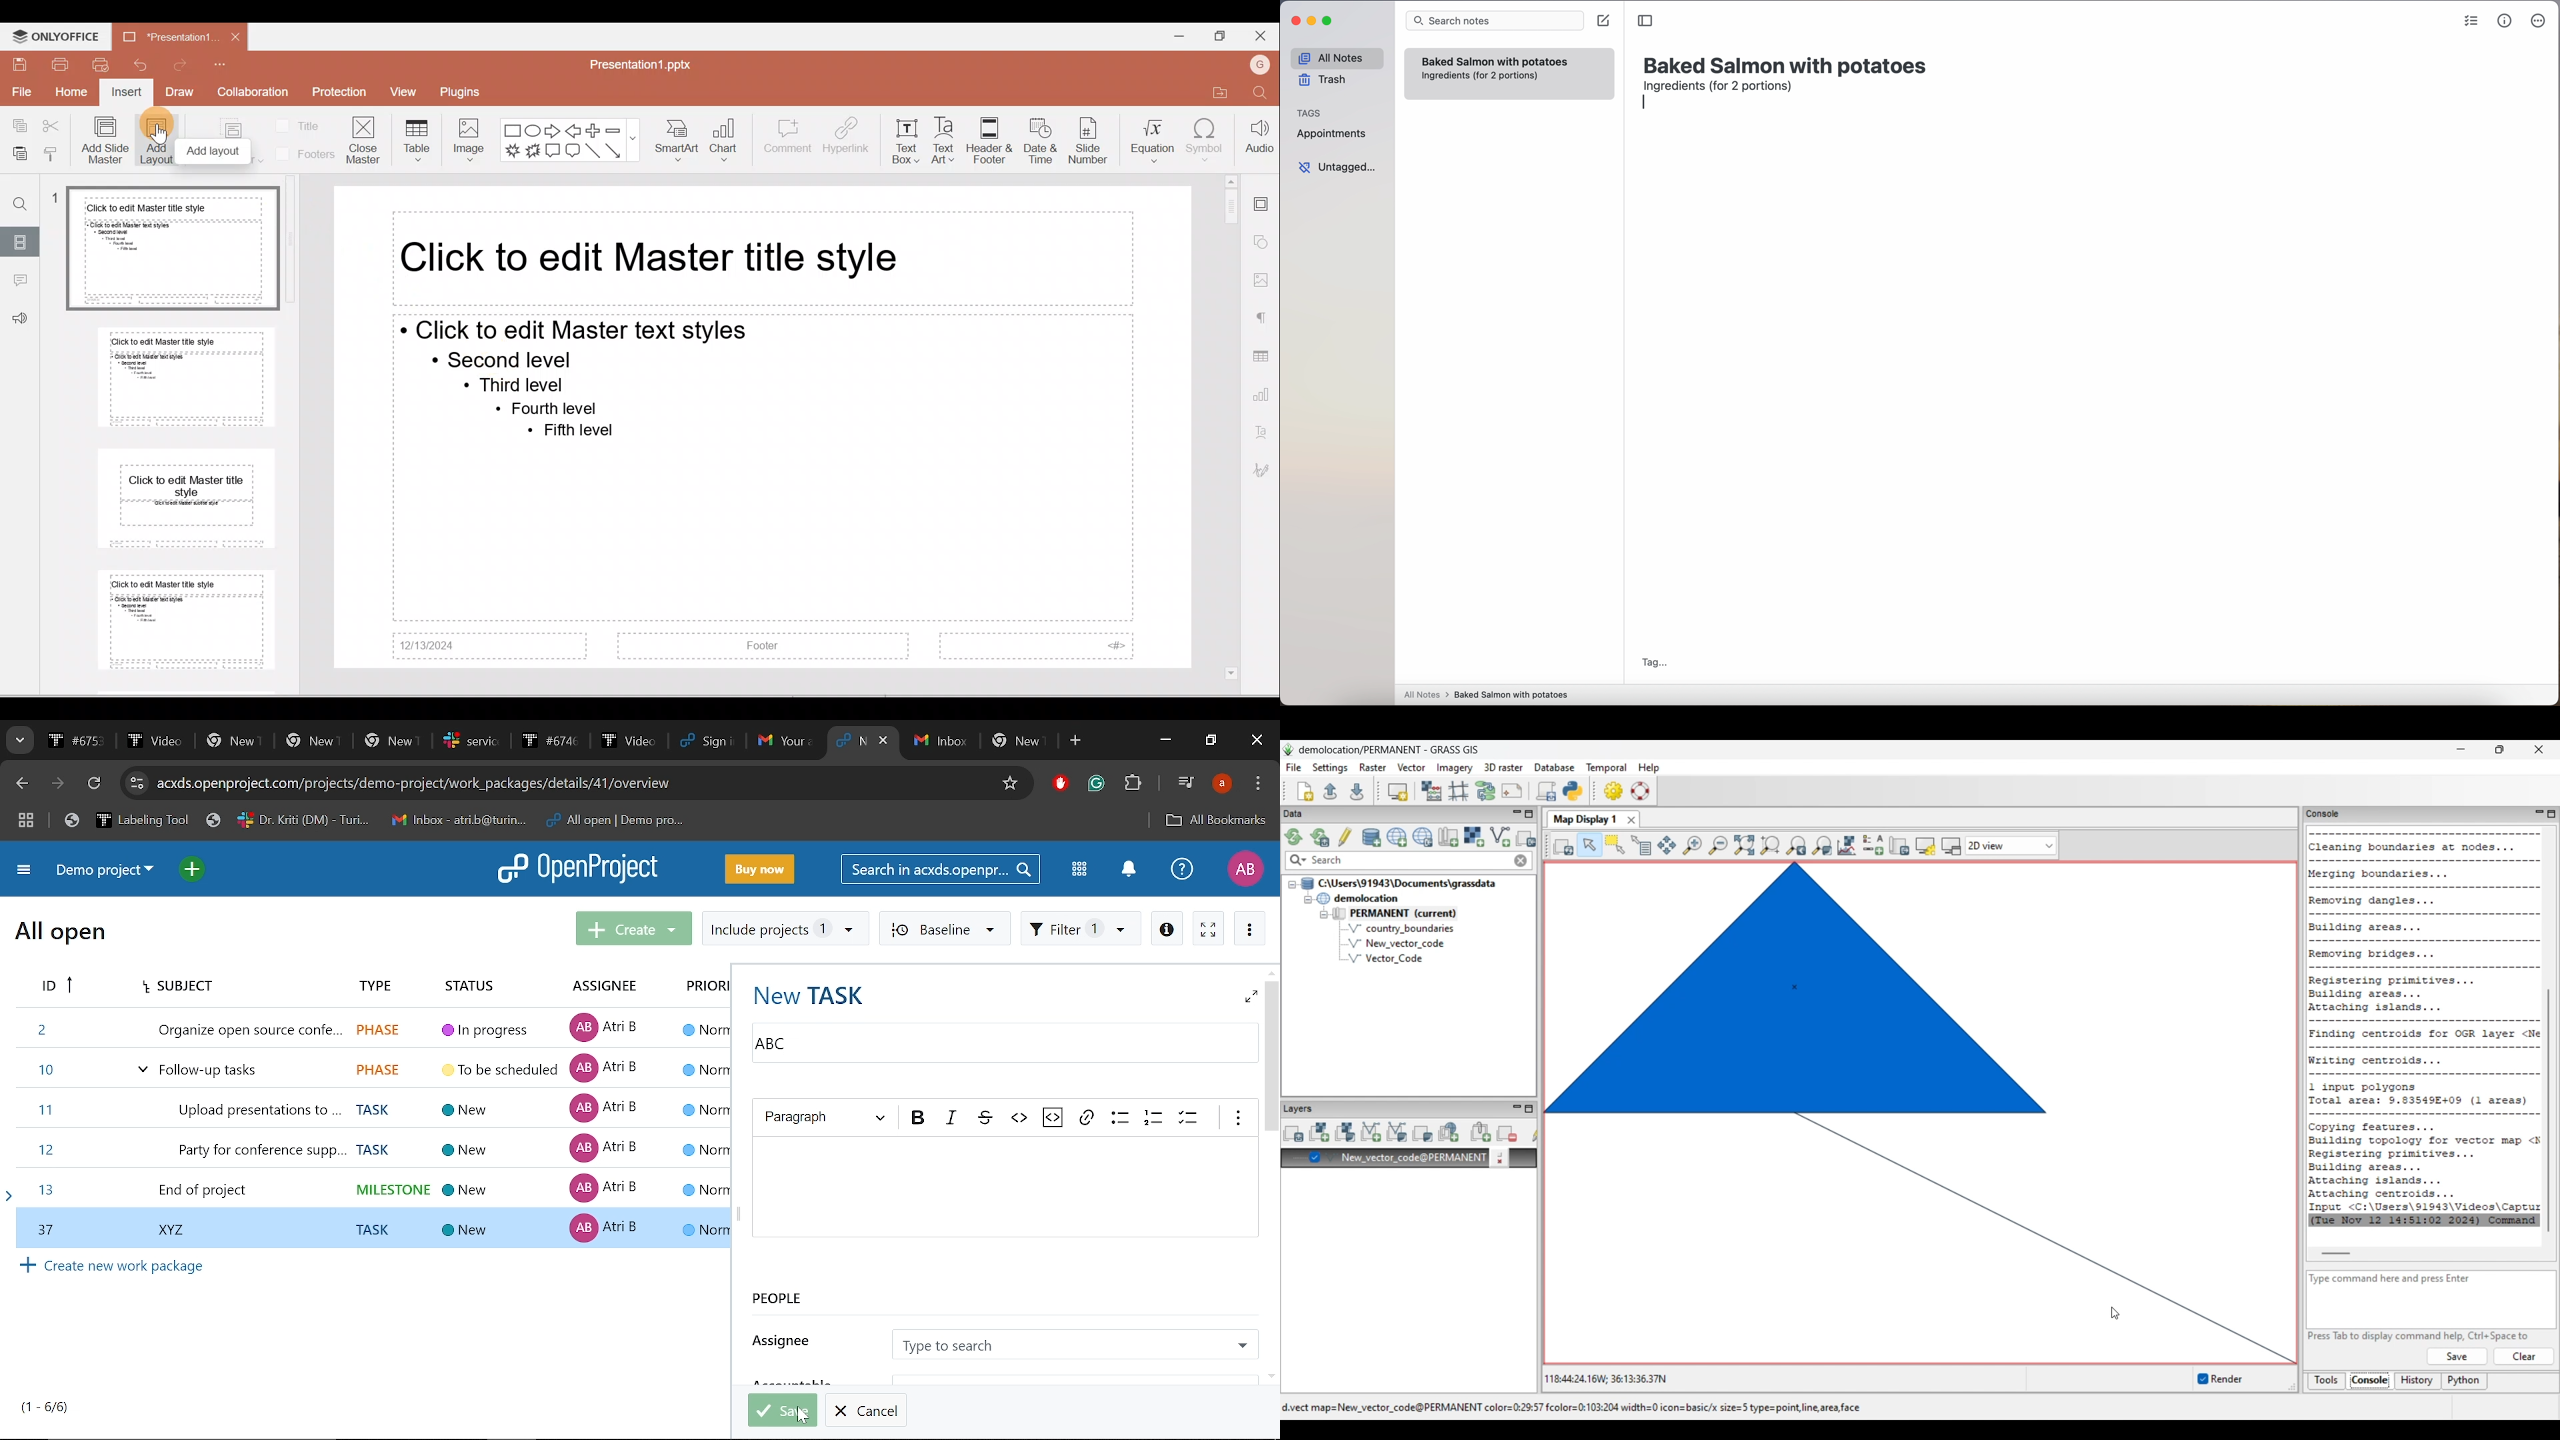  I want to click on Help, so click(1182, 868).